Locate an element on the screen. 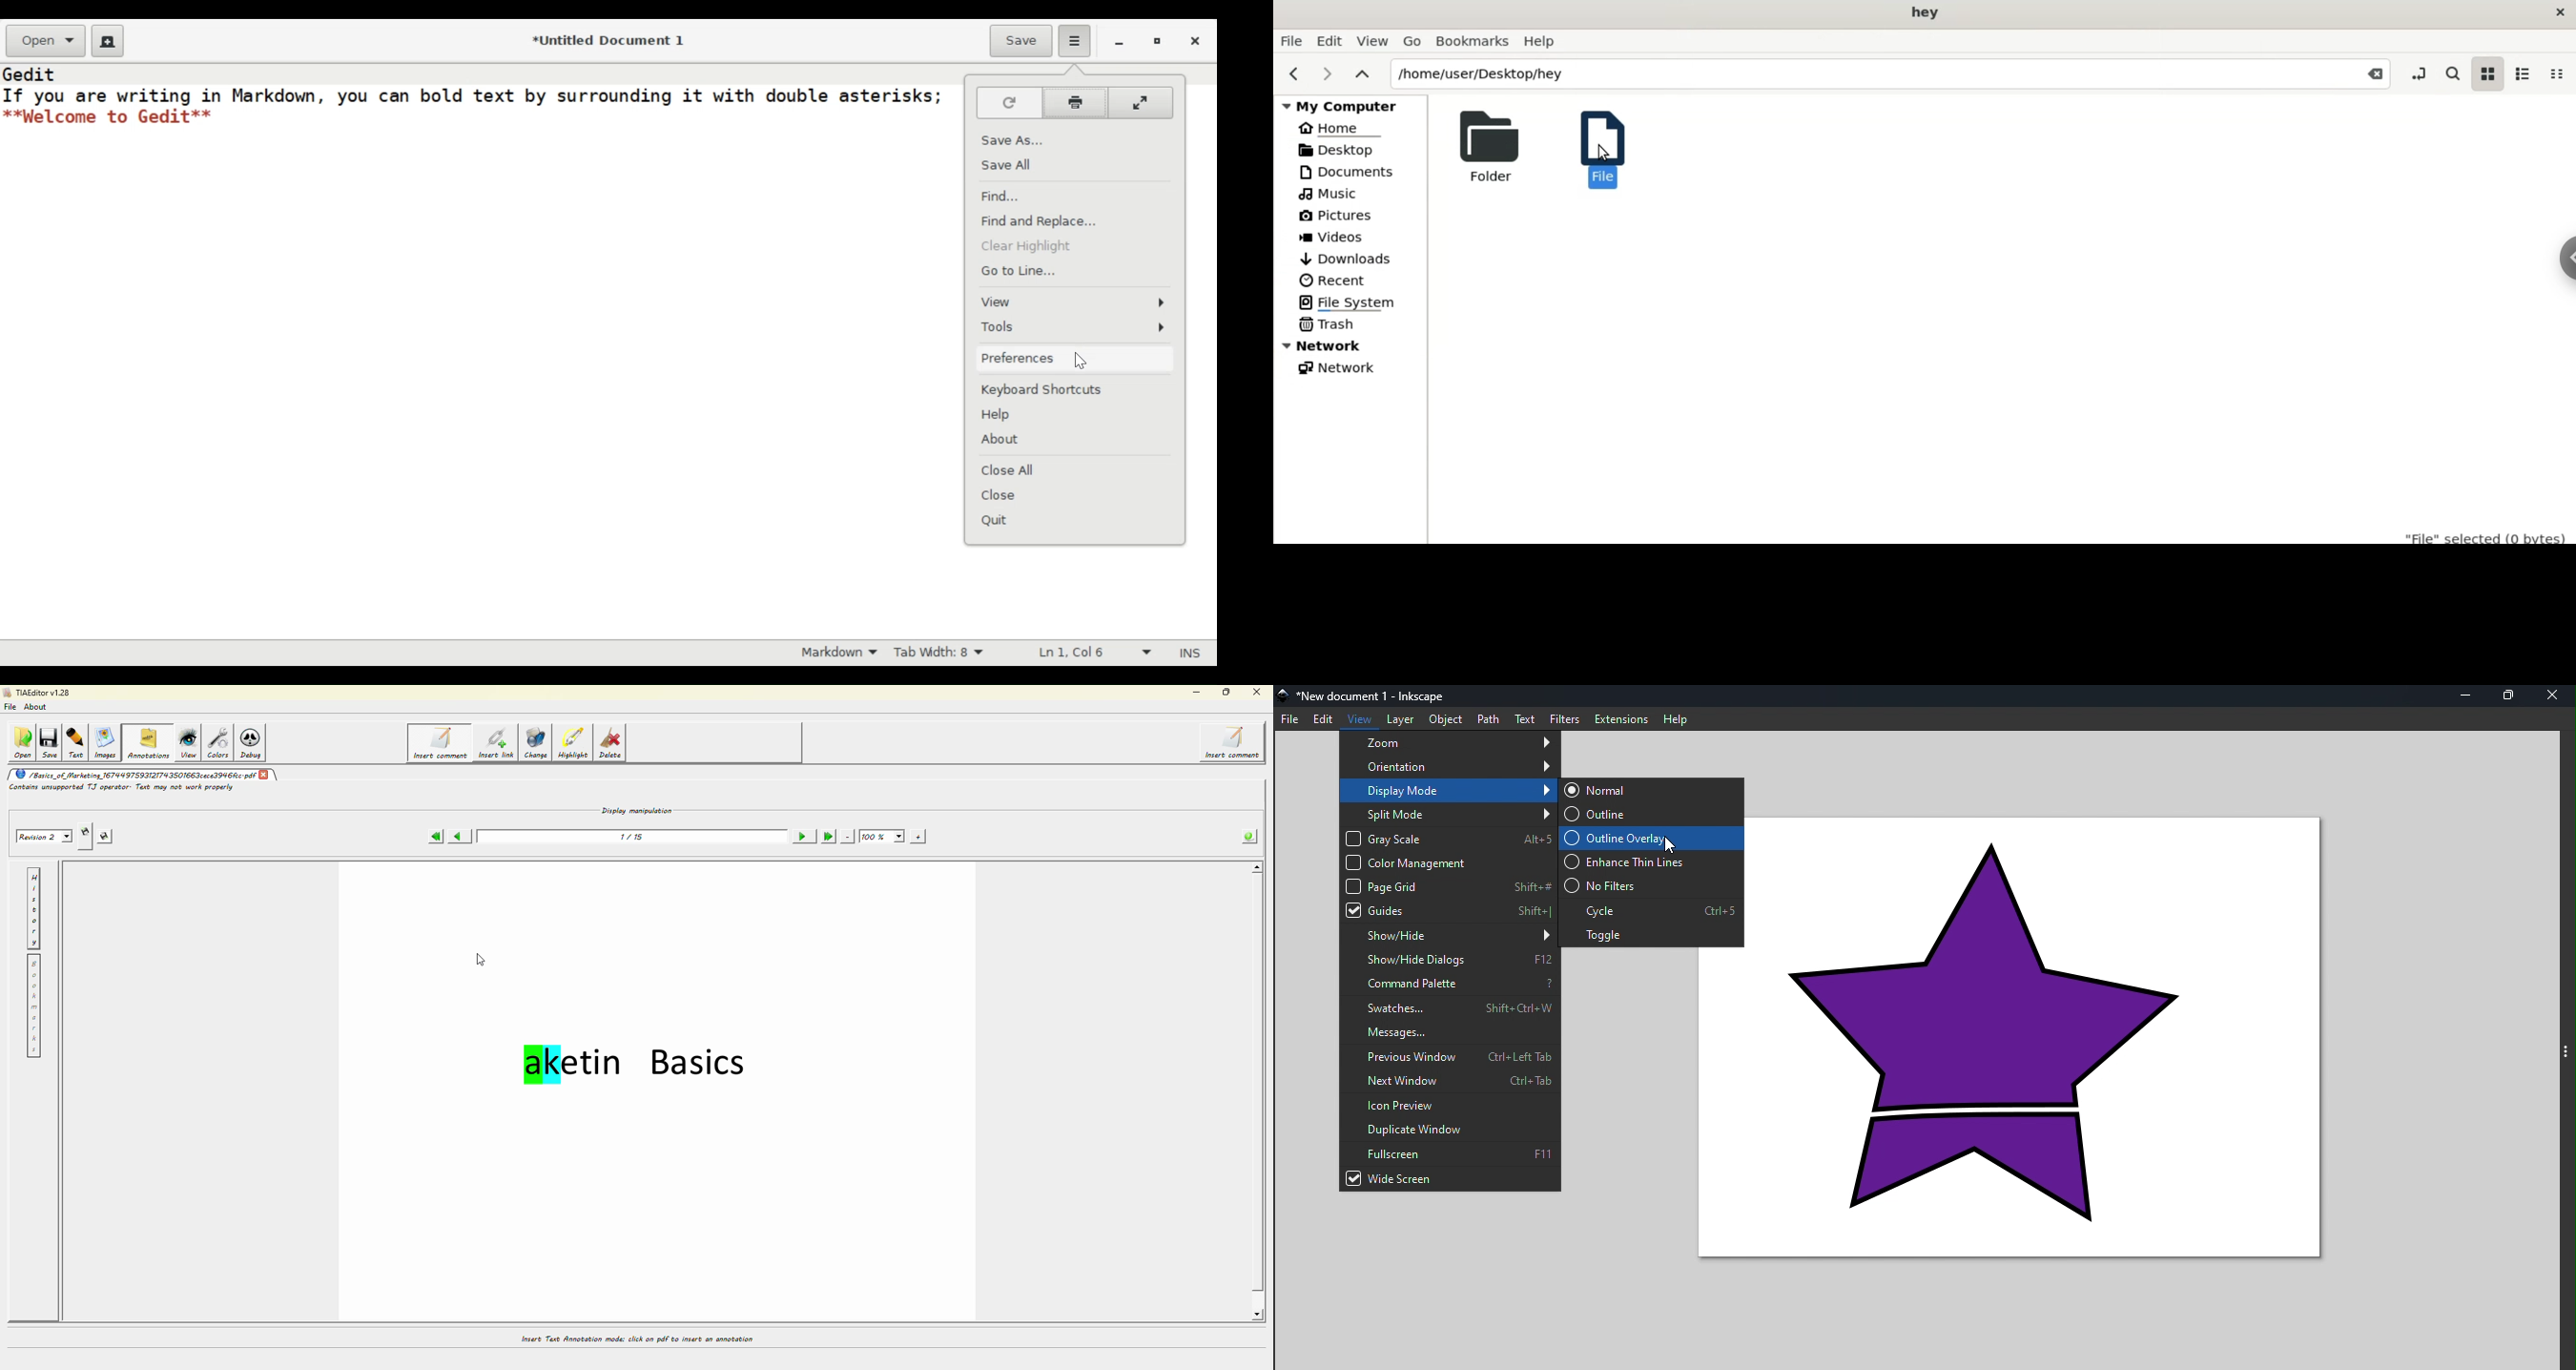  Create a new Document is located at coordinates (108, 41).